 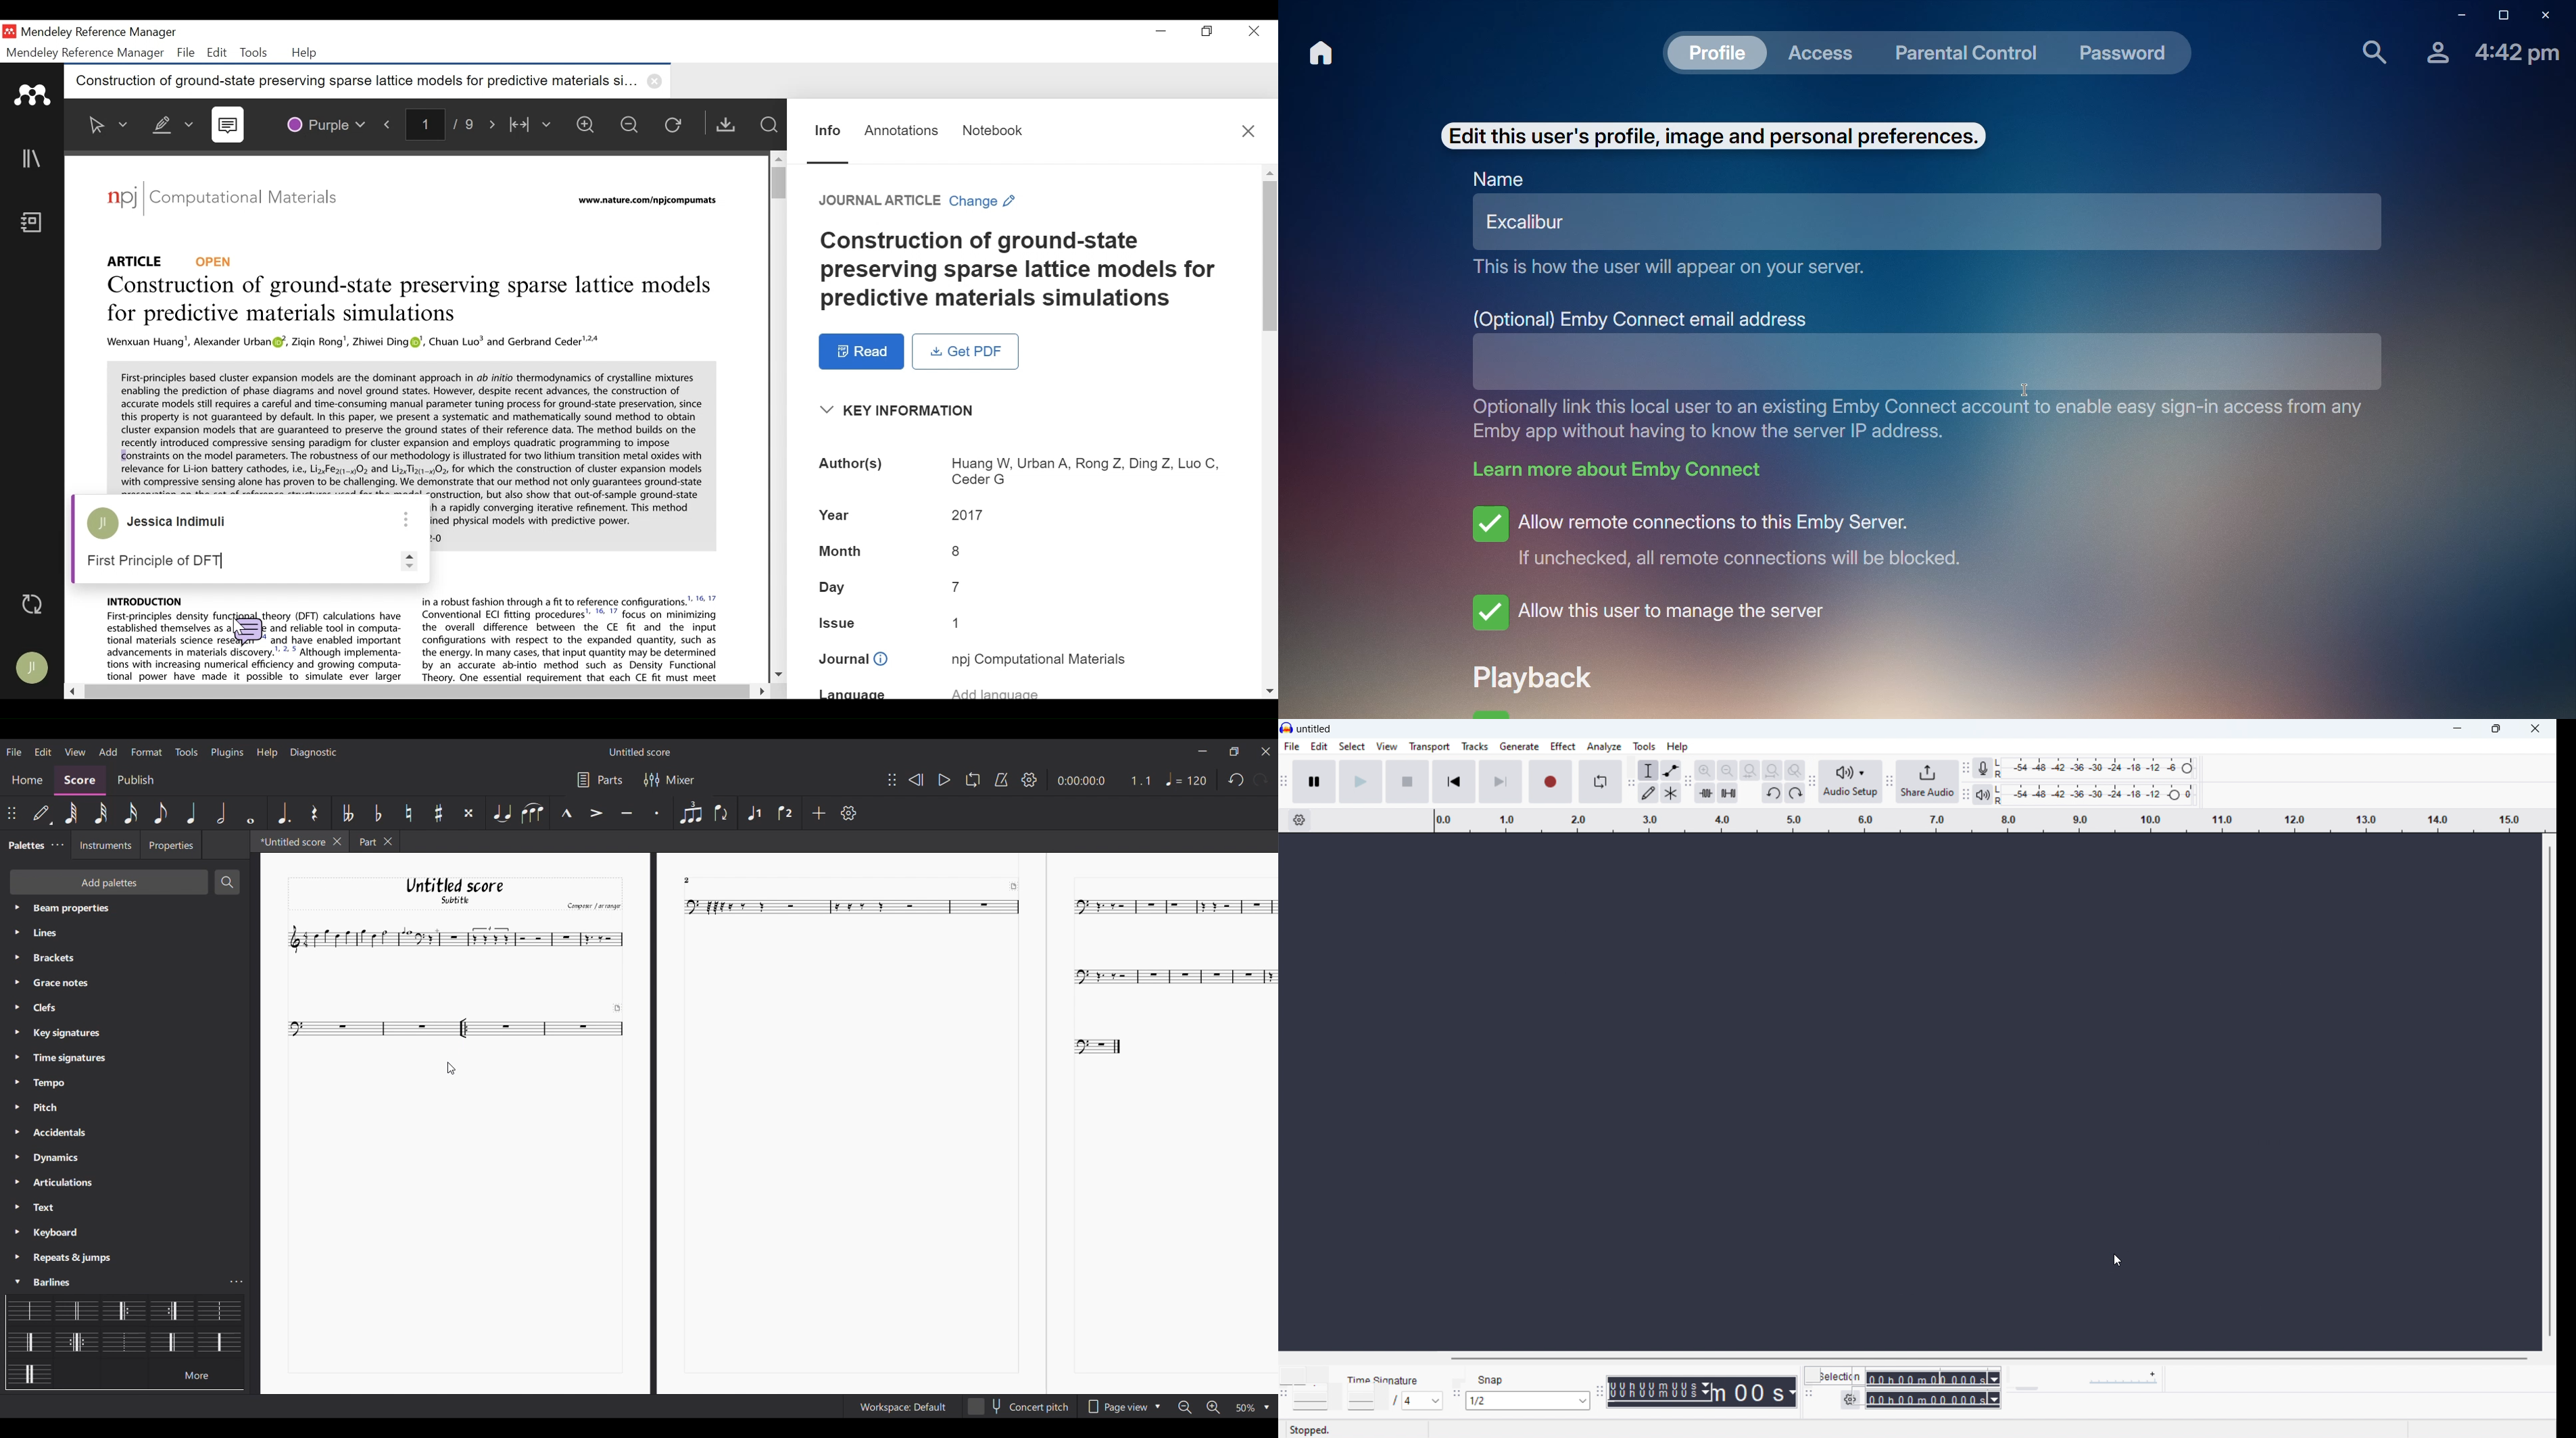 What do you see at coordinates (1933, 1401) in the screenshot?
I see `end time` at bounding box center [1933, 1401].